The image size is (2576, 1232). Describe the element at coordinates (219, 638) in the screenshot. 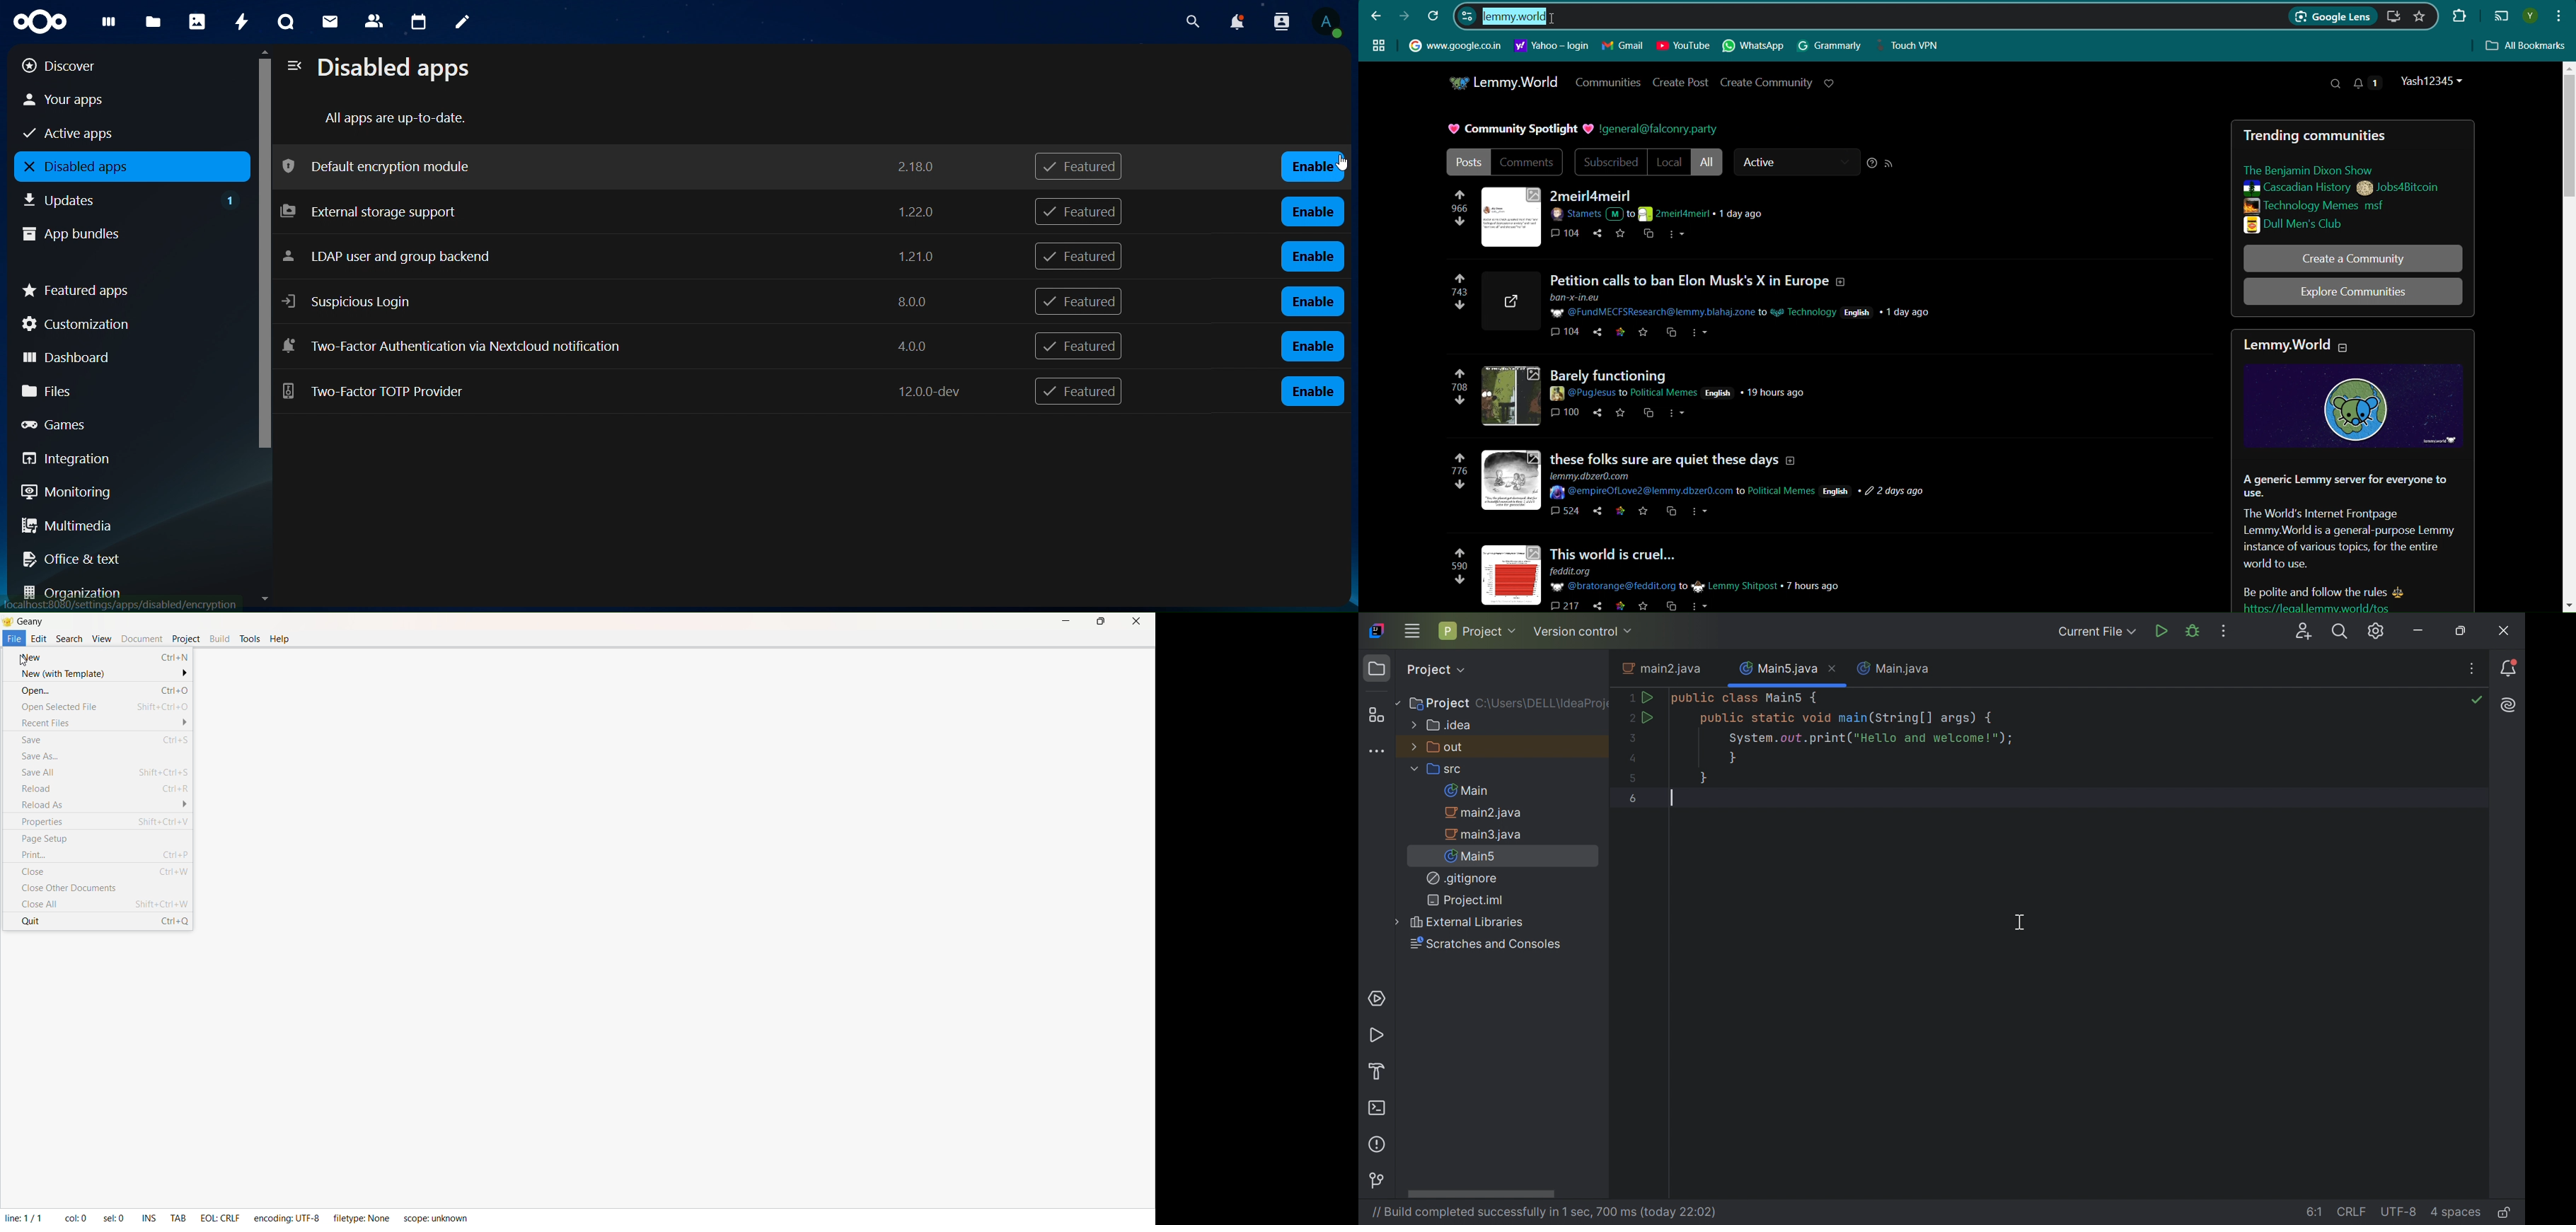

I see `Build` at that location.